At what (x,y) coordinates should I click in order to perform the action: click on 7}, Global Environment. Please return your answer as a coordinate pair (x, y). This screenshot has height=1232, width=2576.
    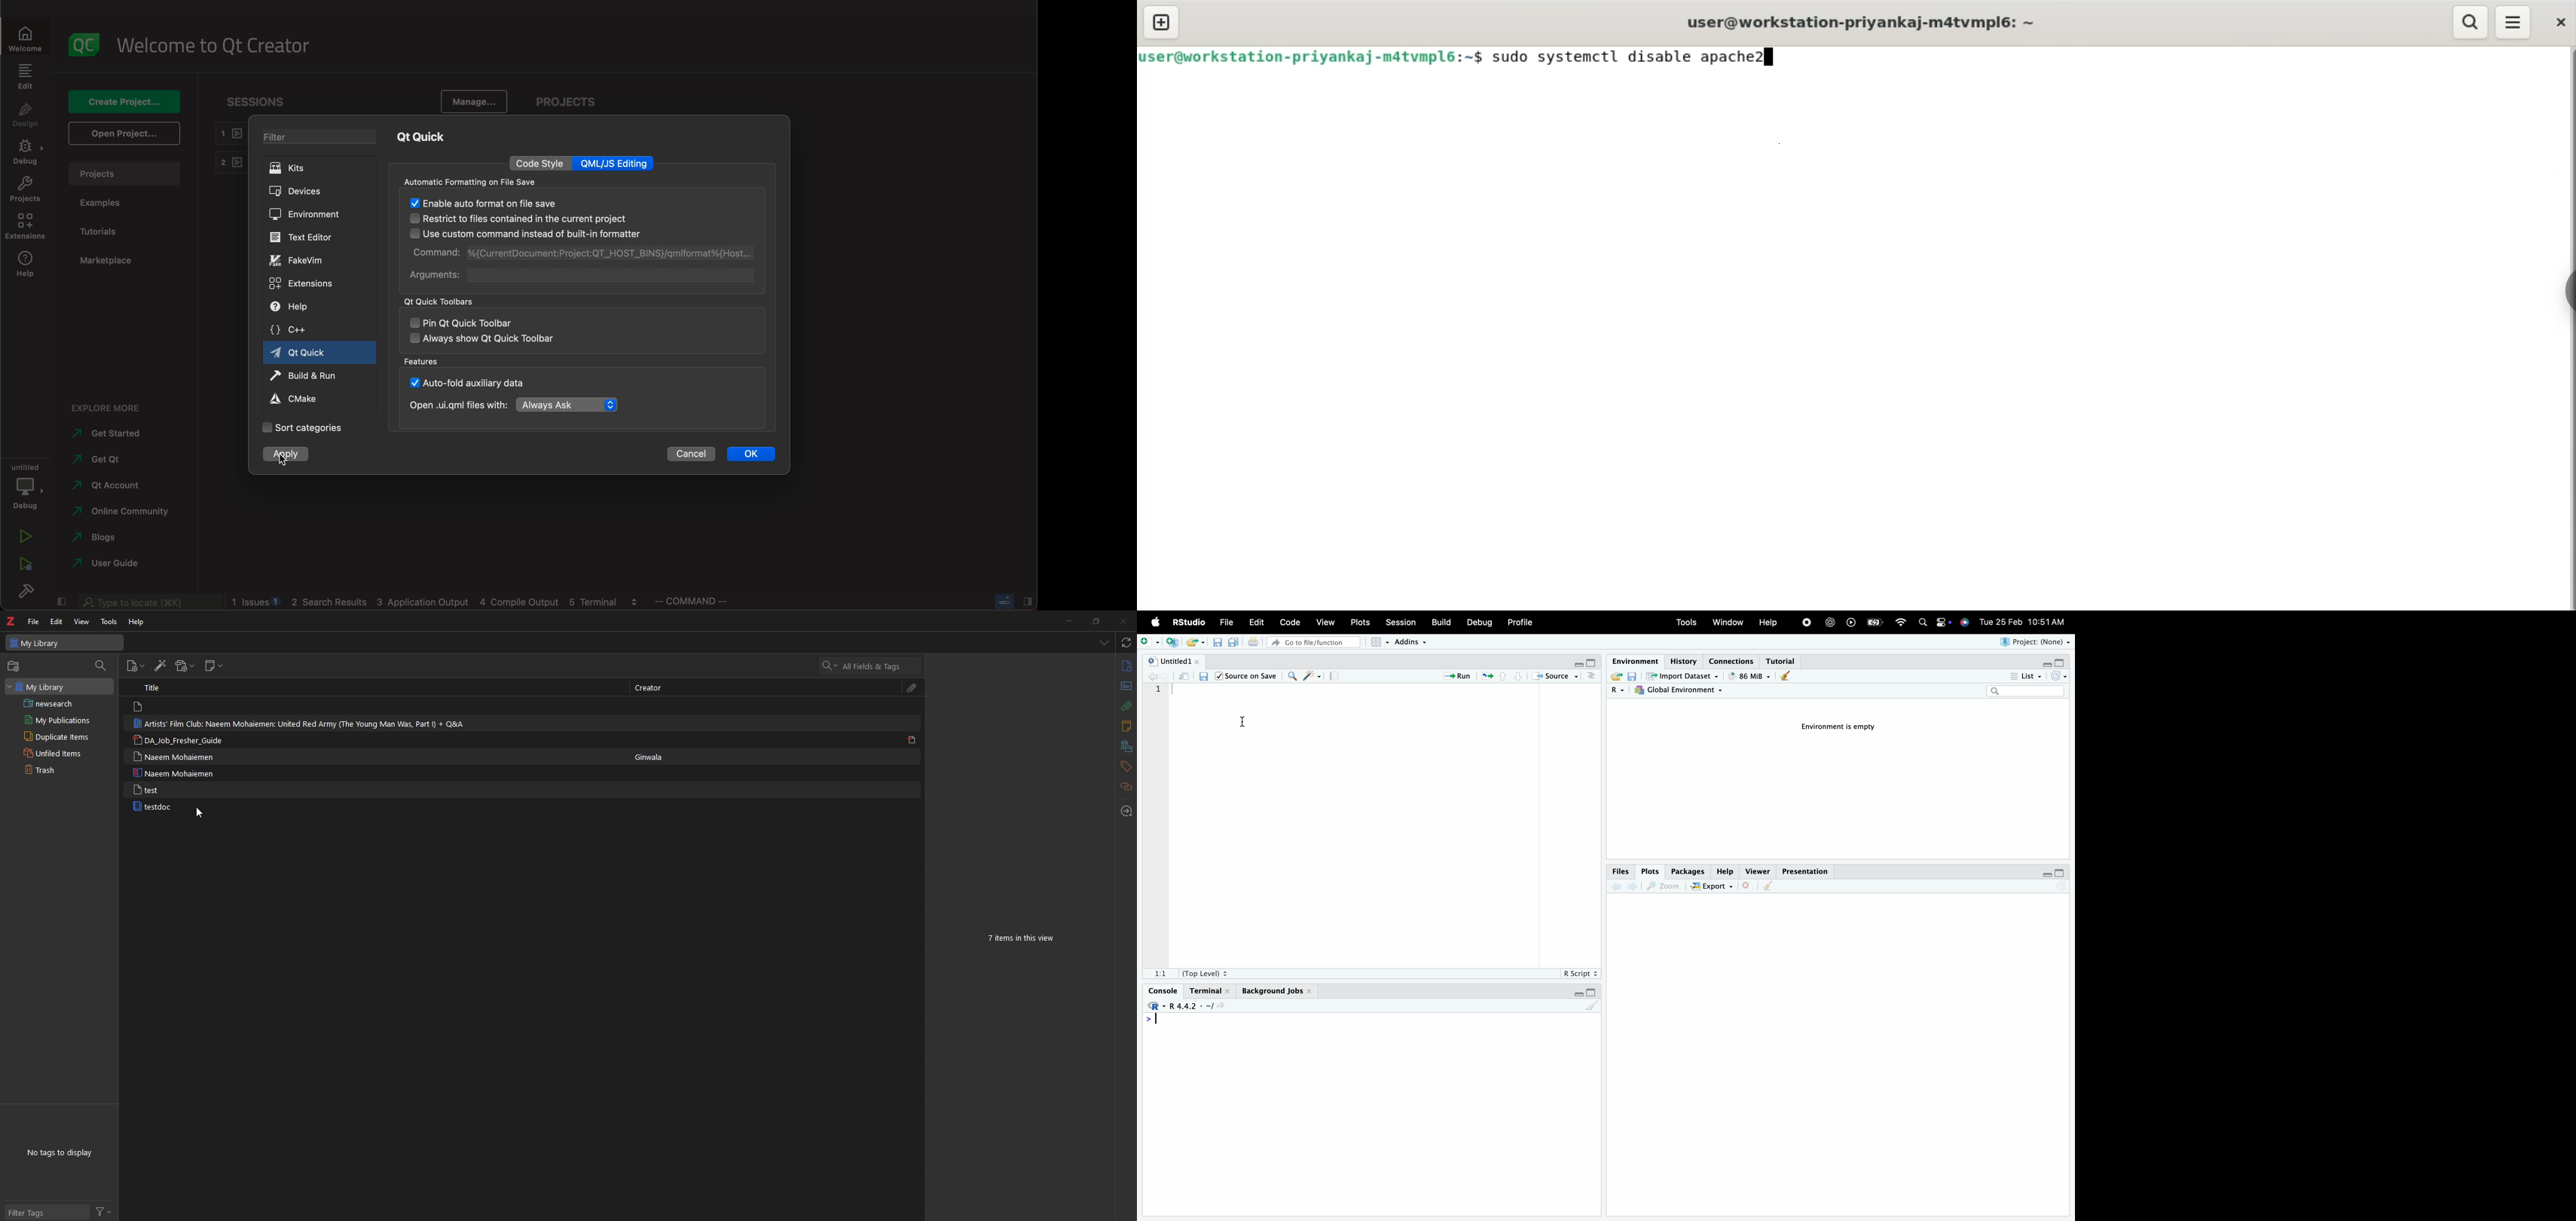
    Looking at the image, I should click on (1681, 690).